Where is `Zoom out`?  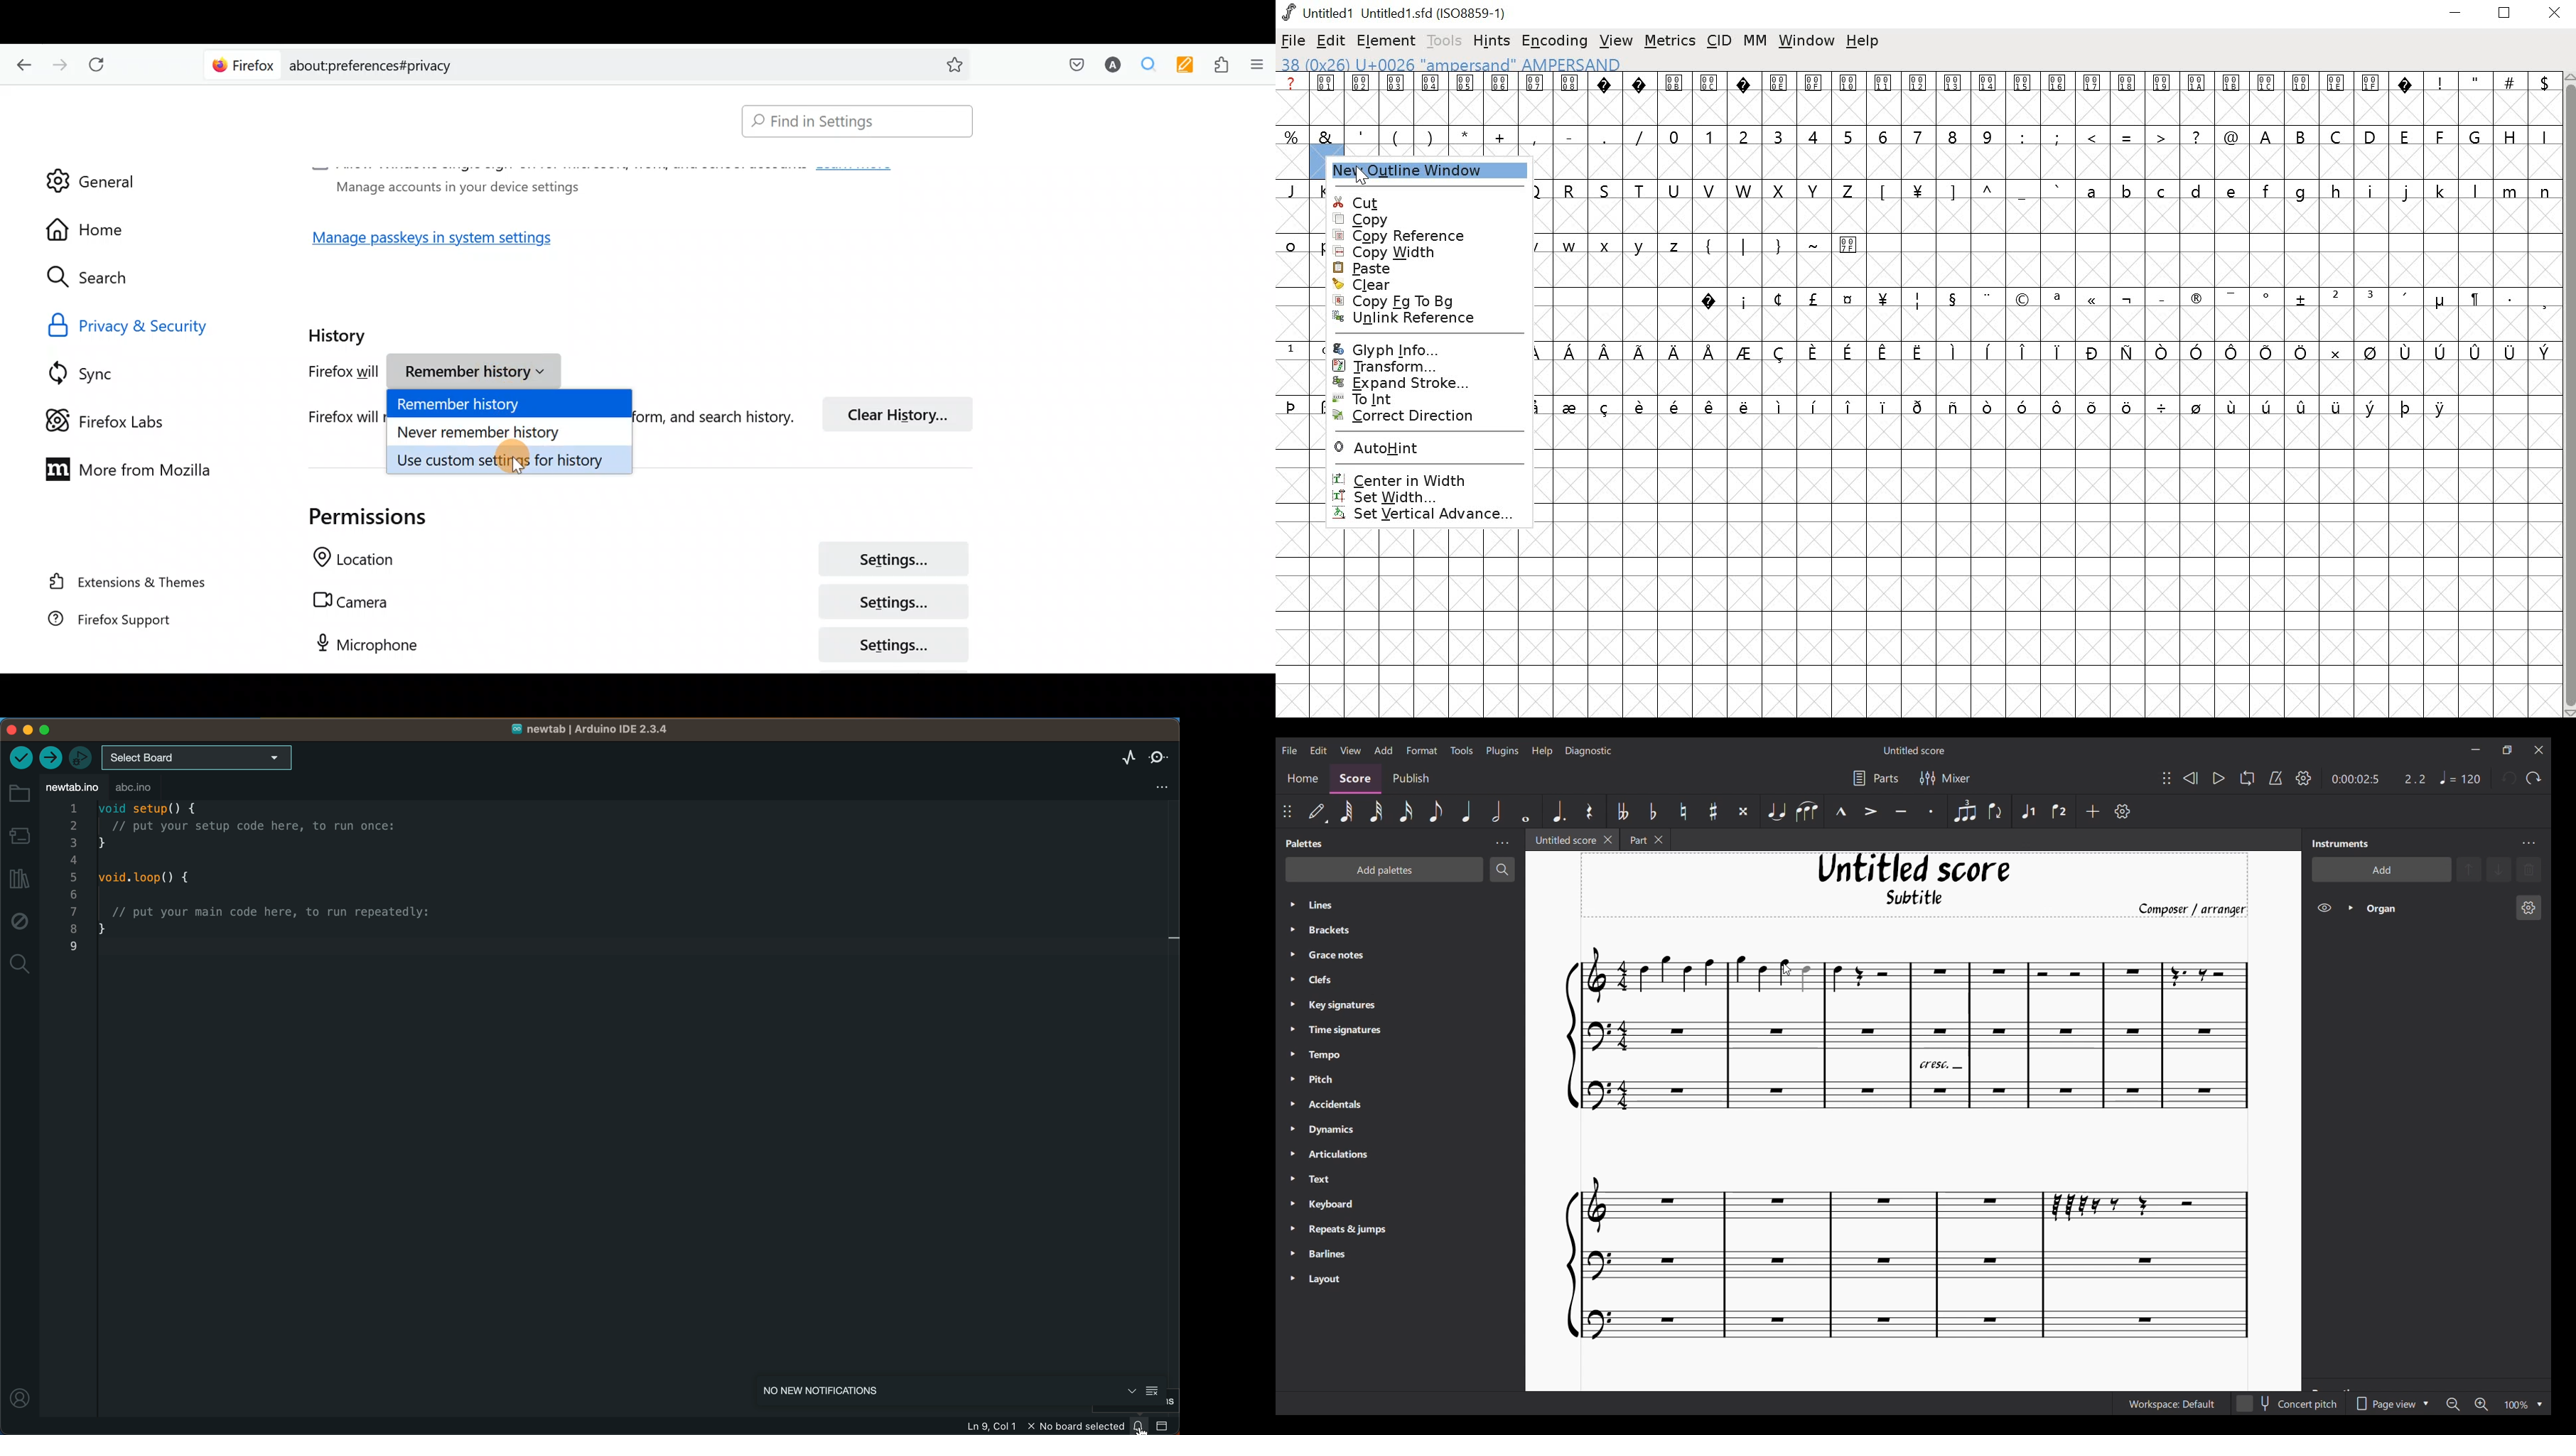
Zoom out is located at coordinates (2453, 1404).